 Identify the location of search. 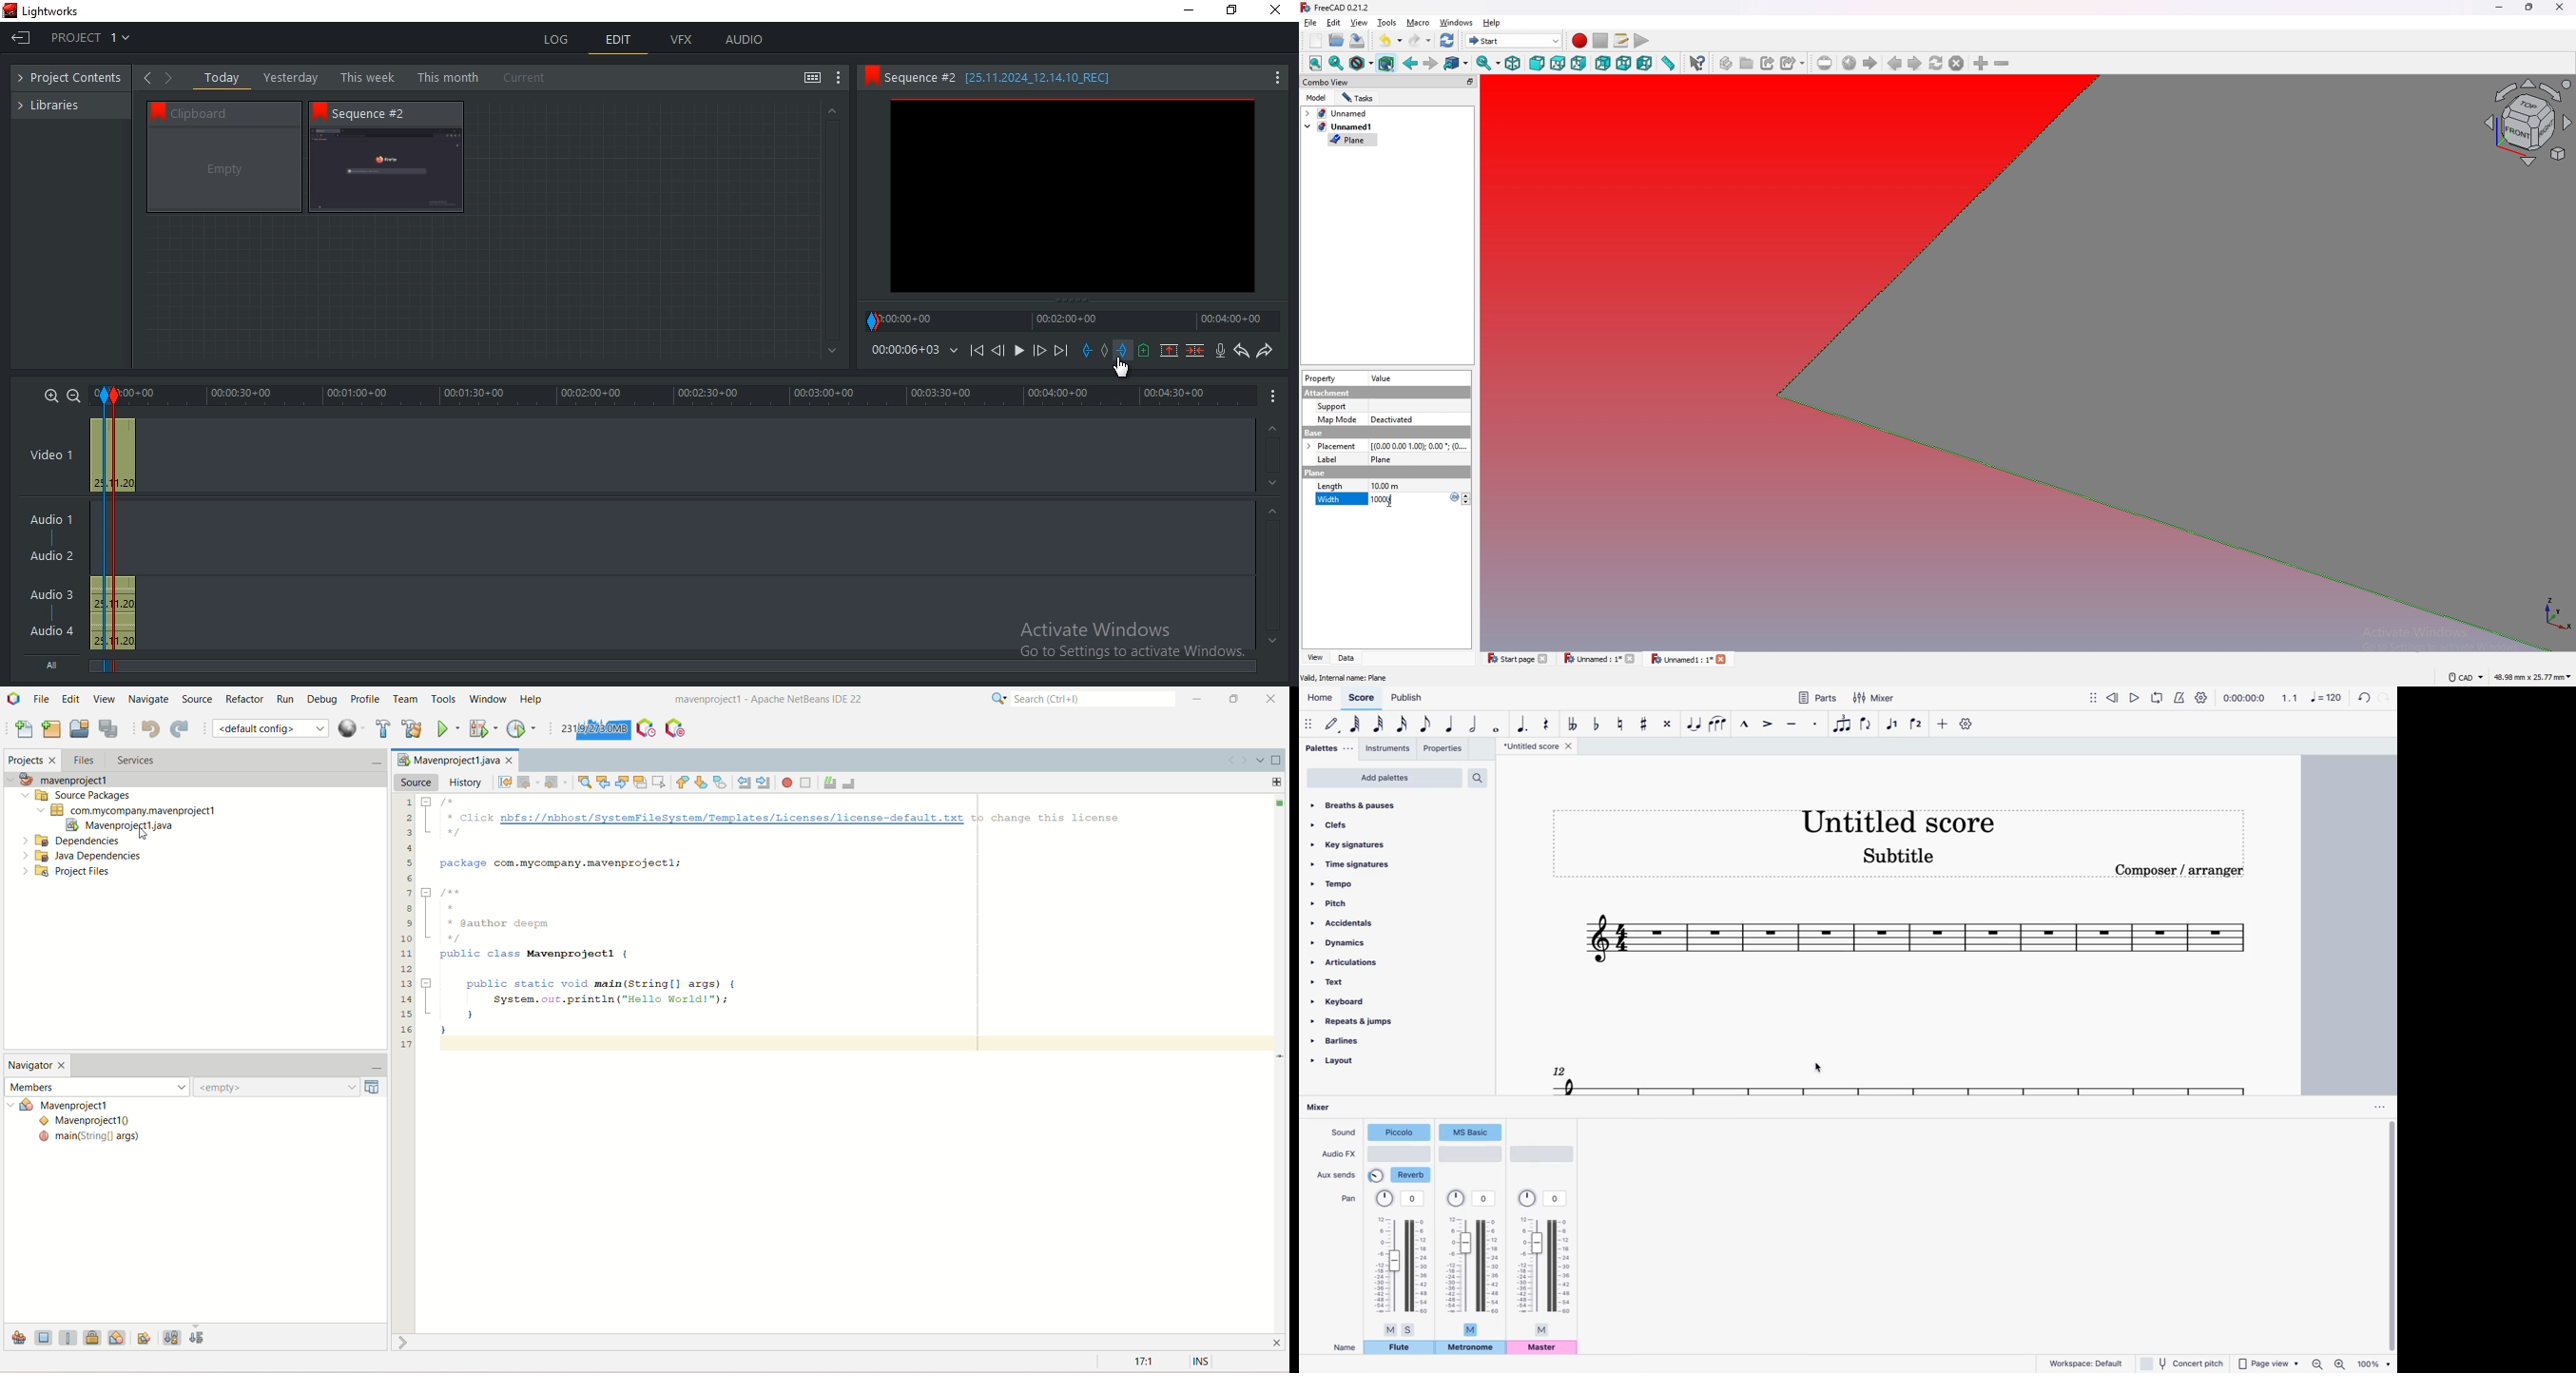
(1481, 777).